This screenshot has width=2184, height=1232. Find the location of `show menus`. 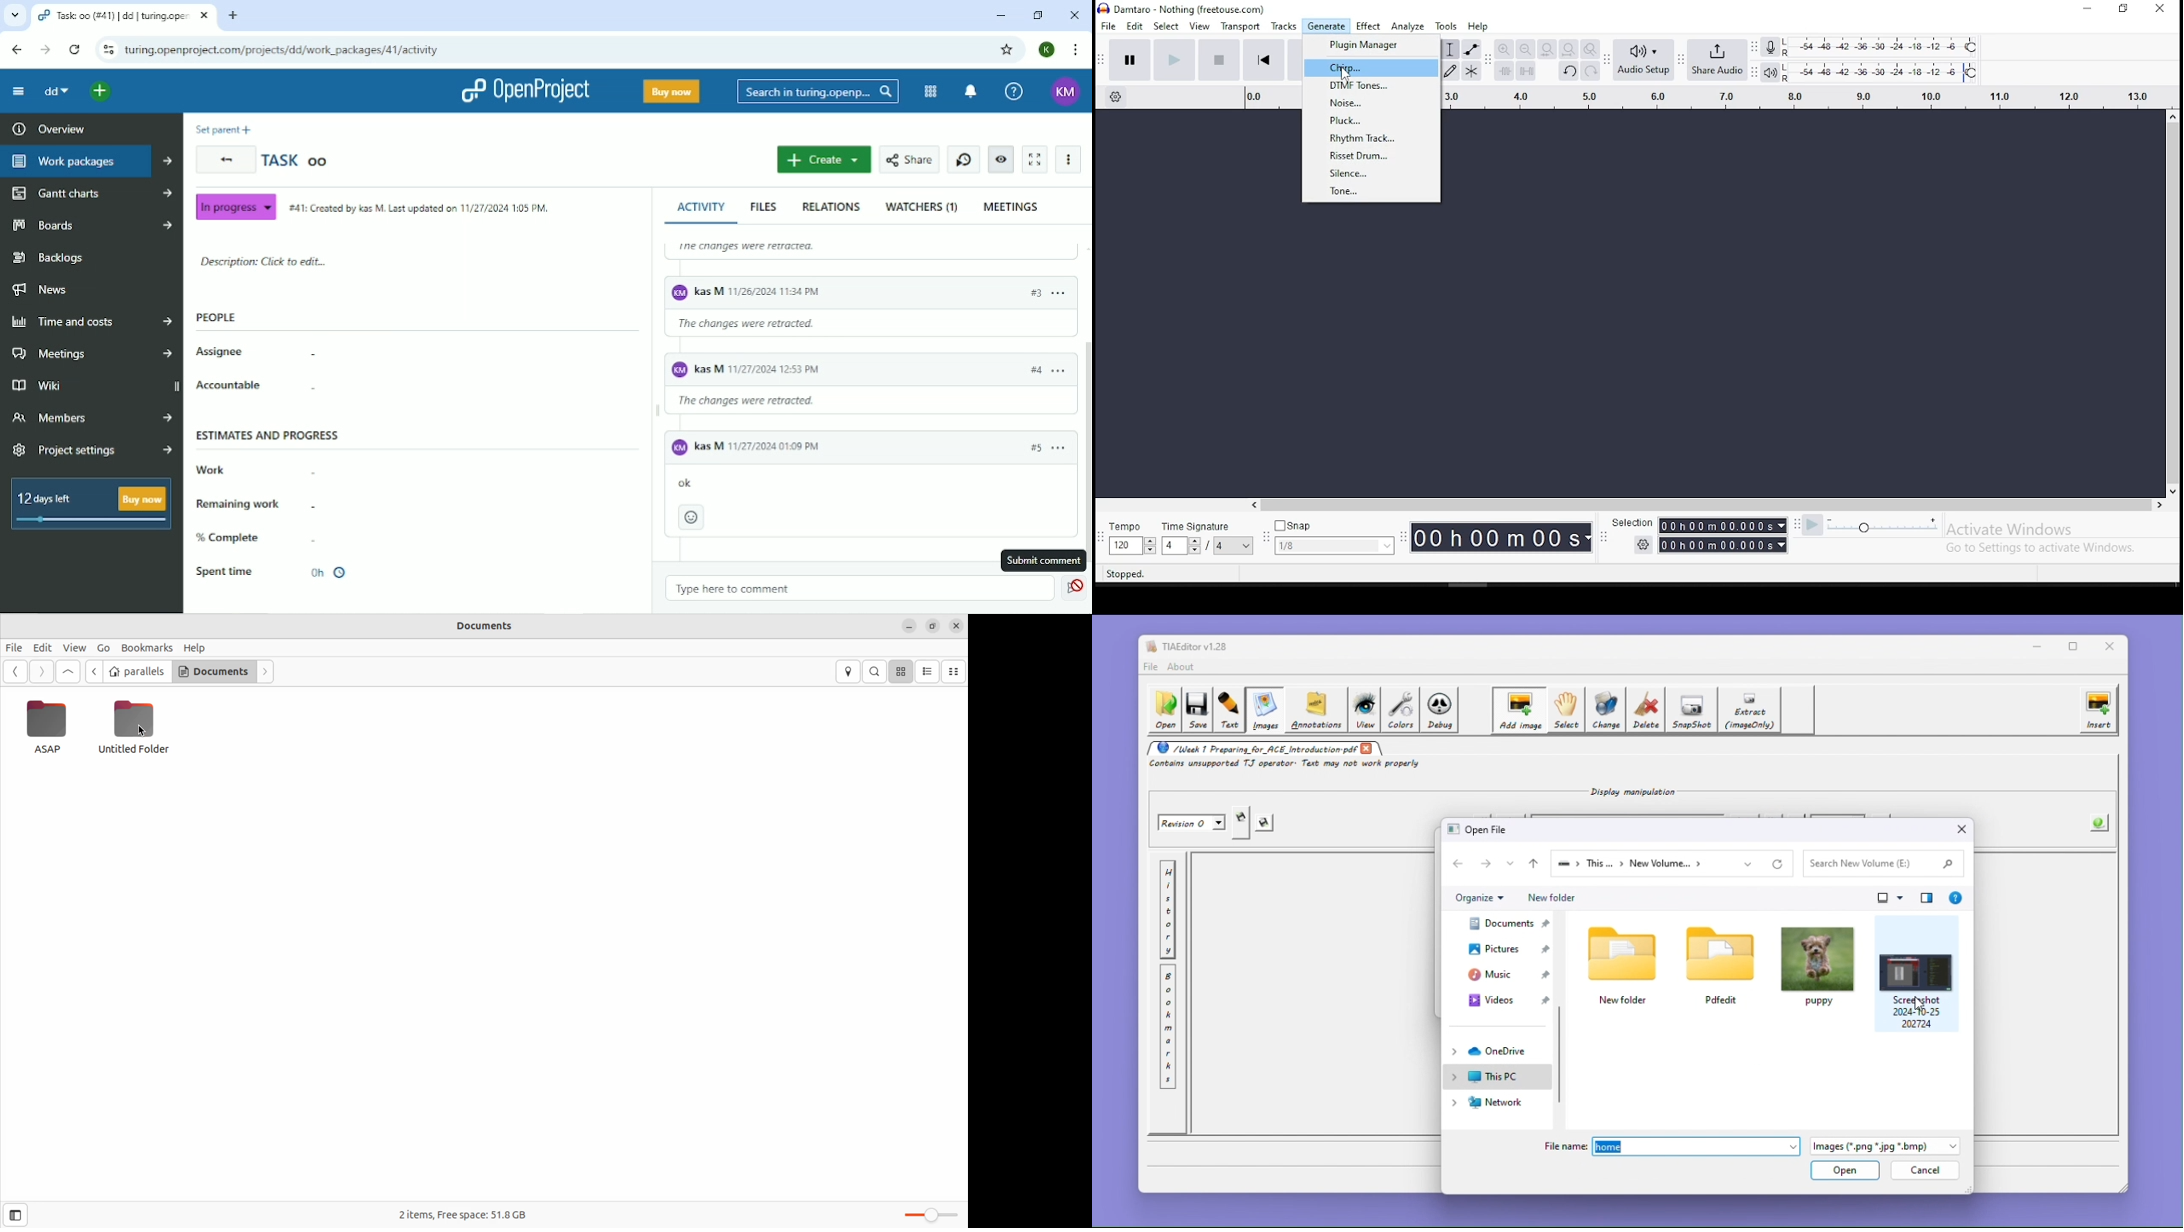

show menus is located at coordinates (1263, 539).